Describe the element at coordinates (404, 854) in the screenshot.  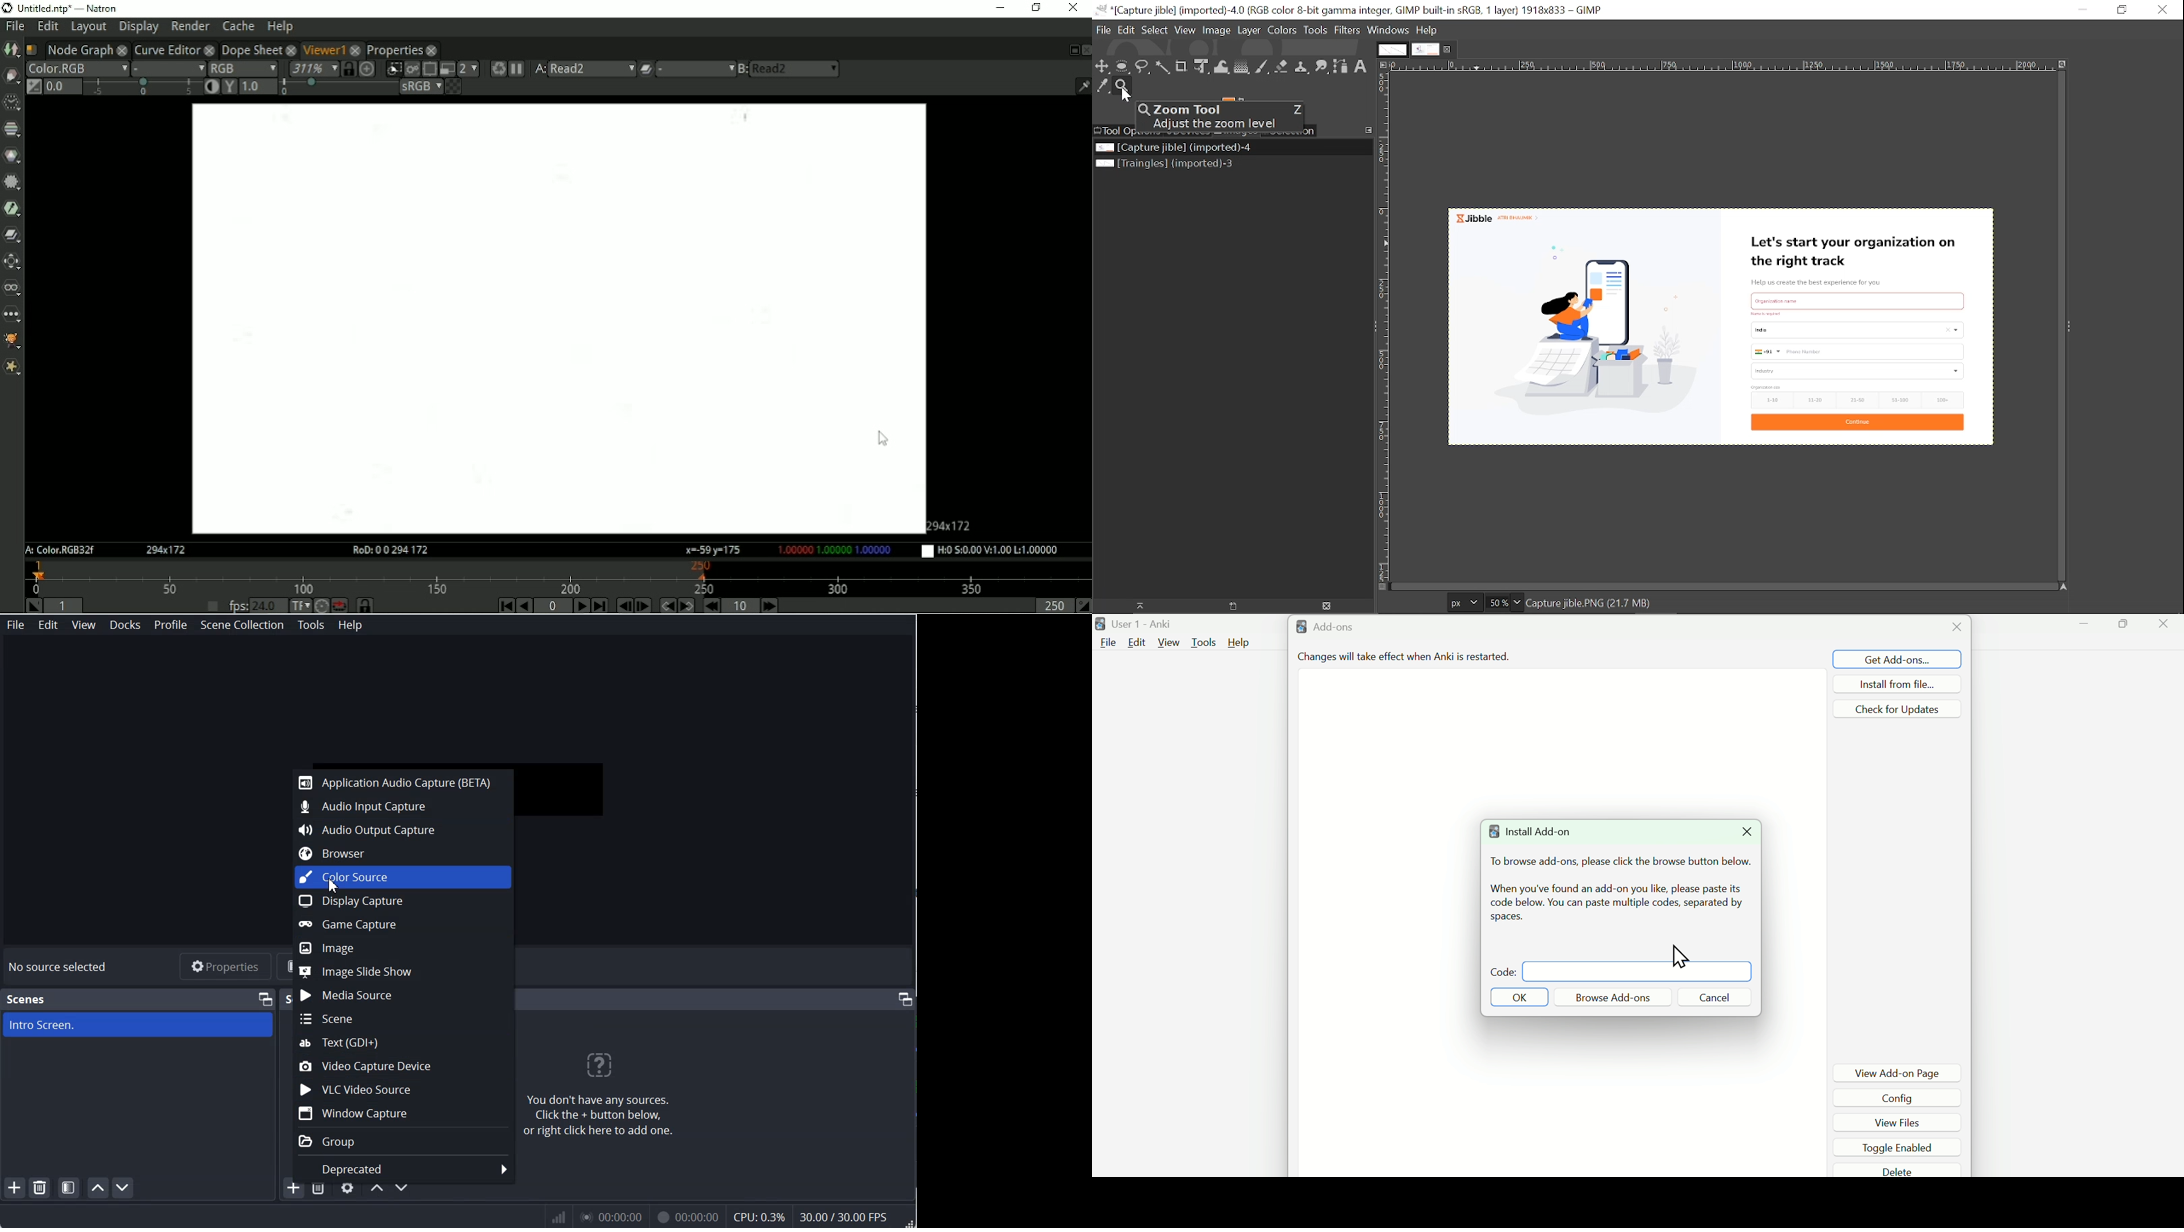
I see `Browser` at that location.